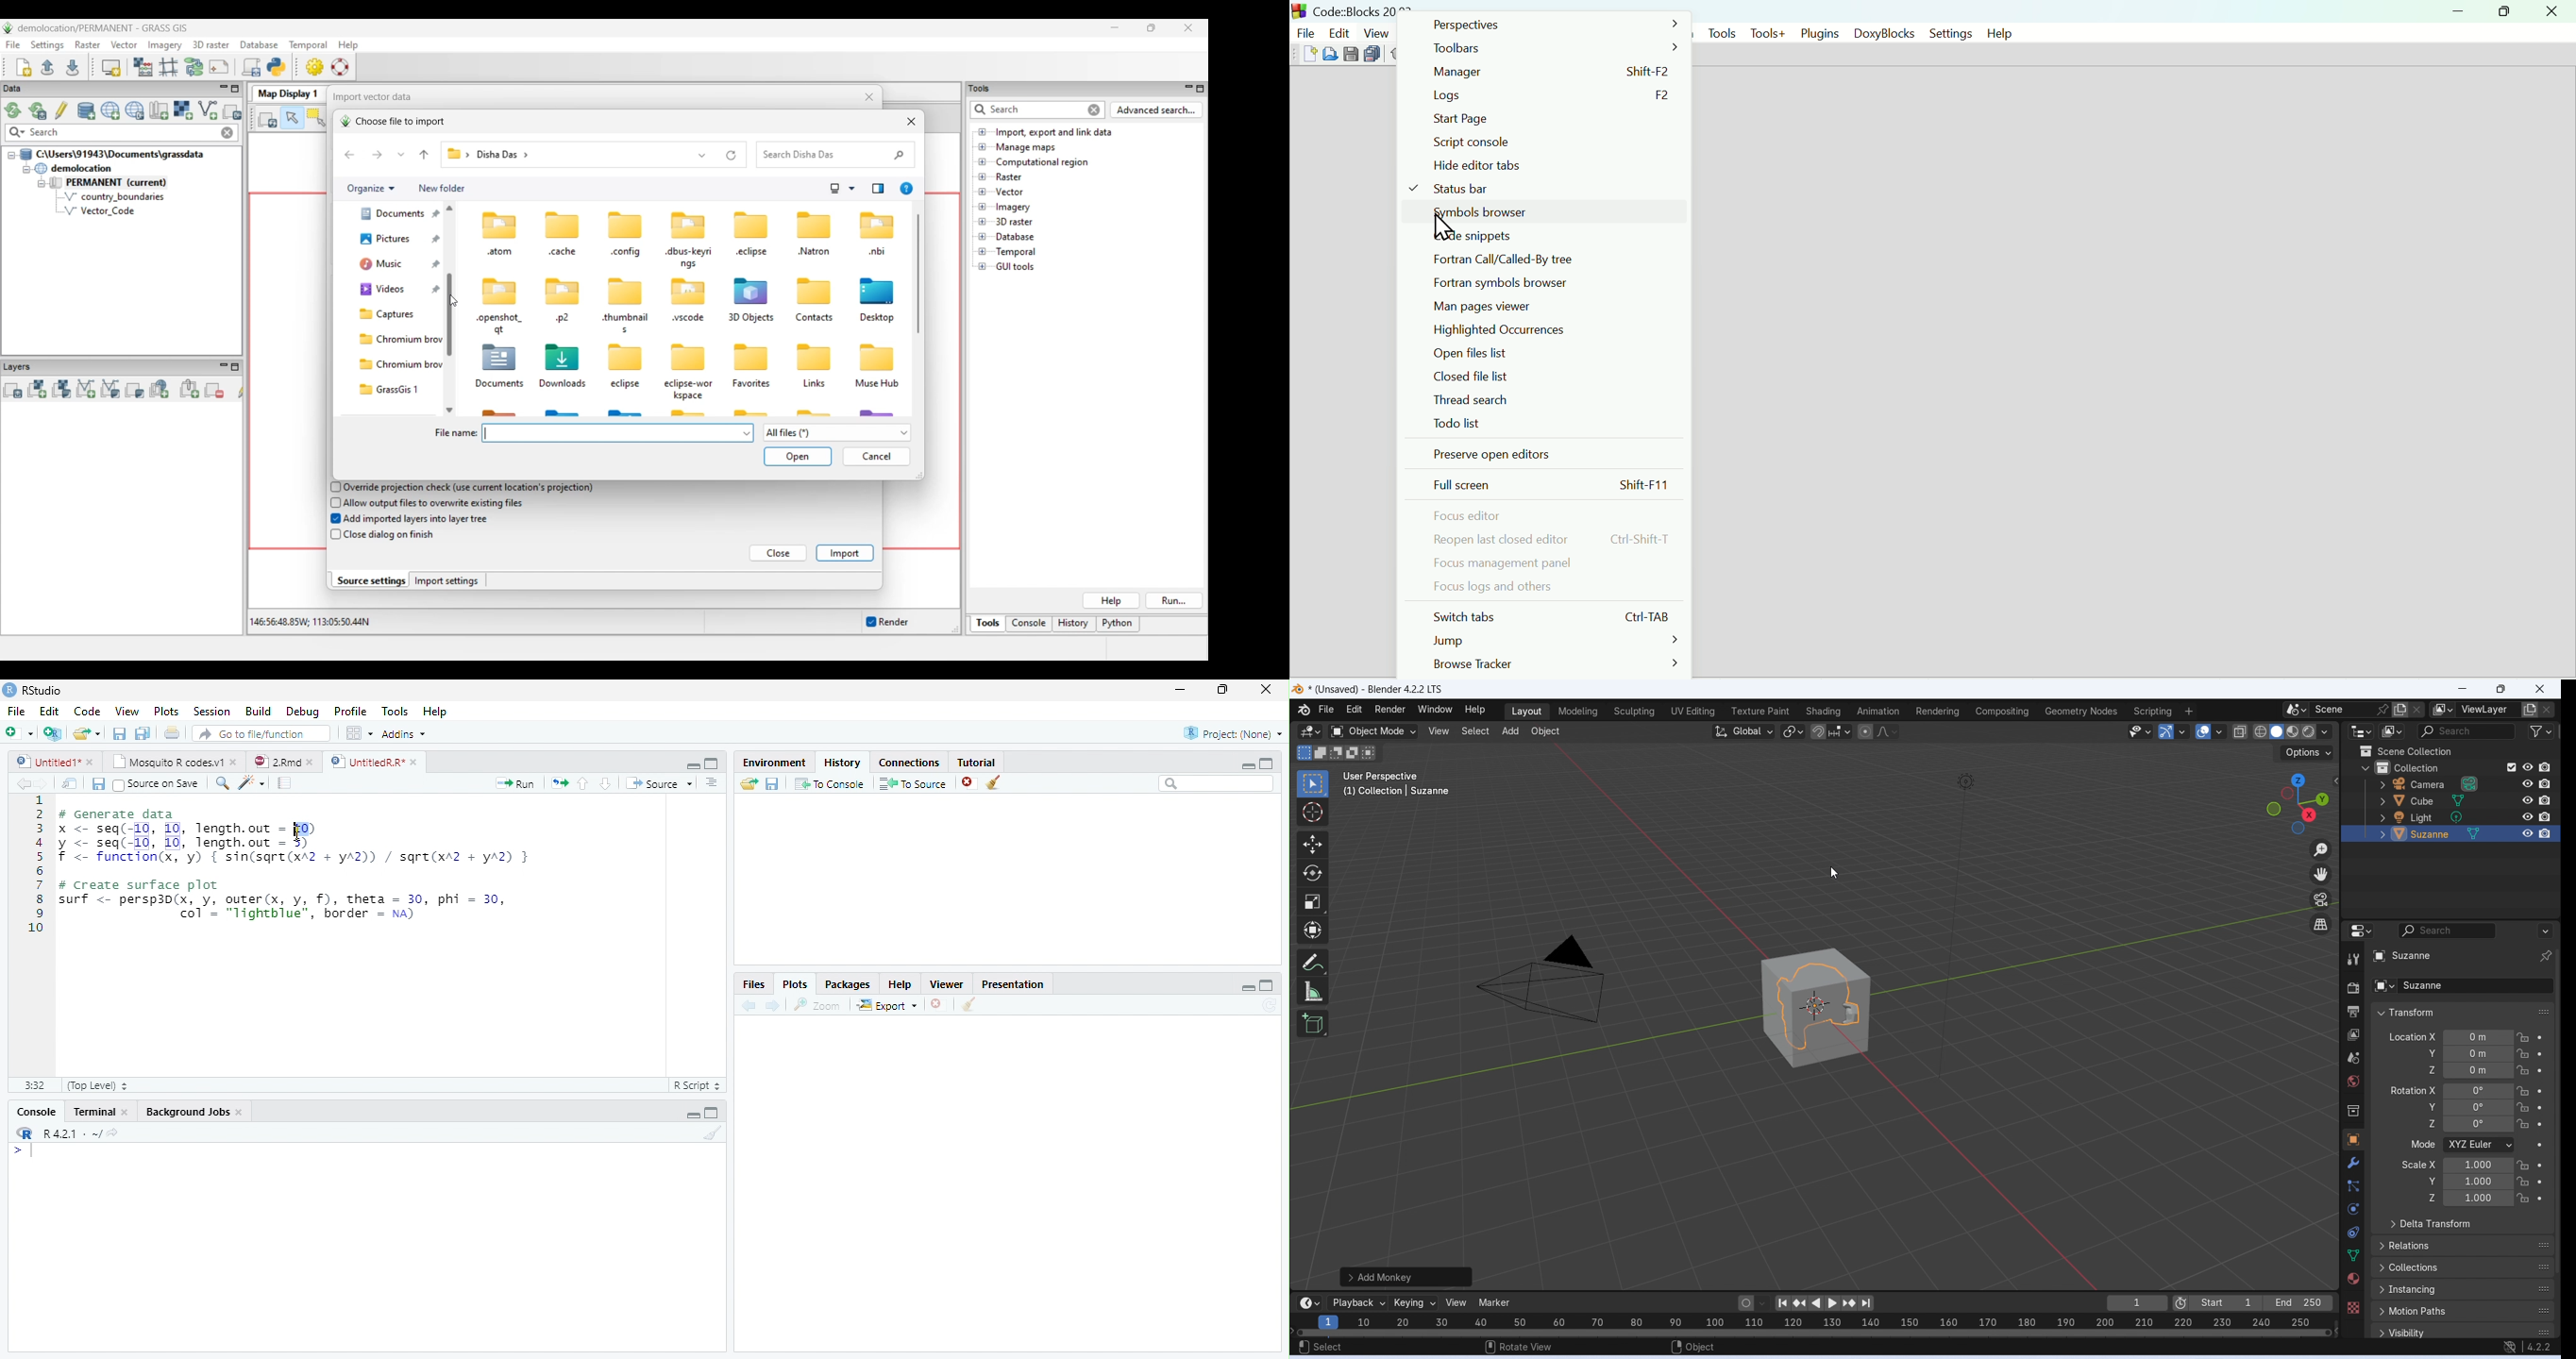  Describe the element at coordinates (2528, 834) in the screenshot. I see `hide in viewport` at that location.